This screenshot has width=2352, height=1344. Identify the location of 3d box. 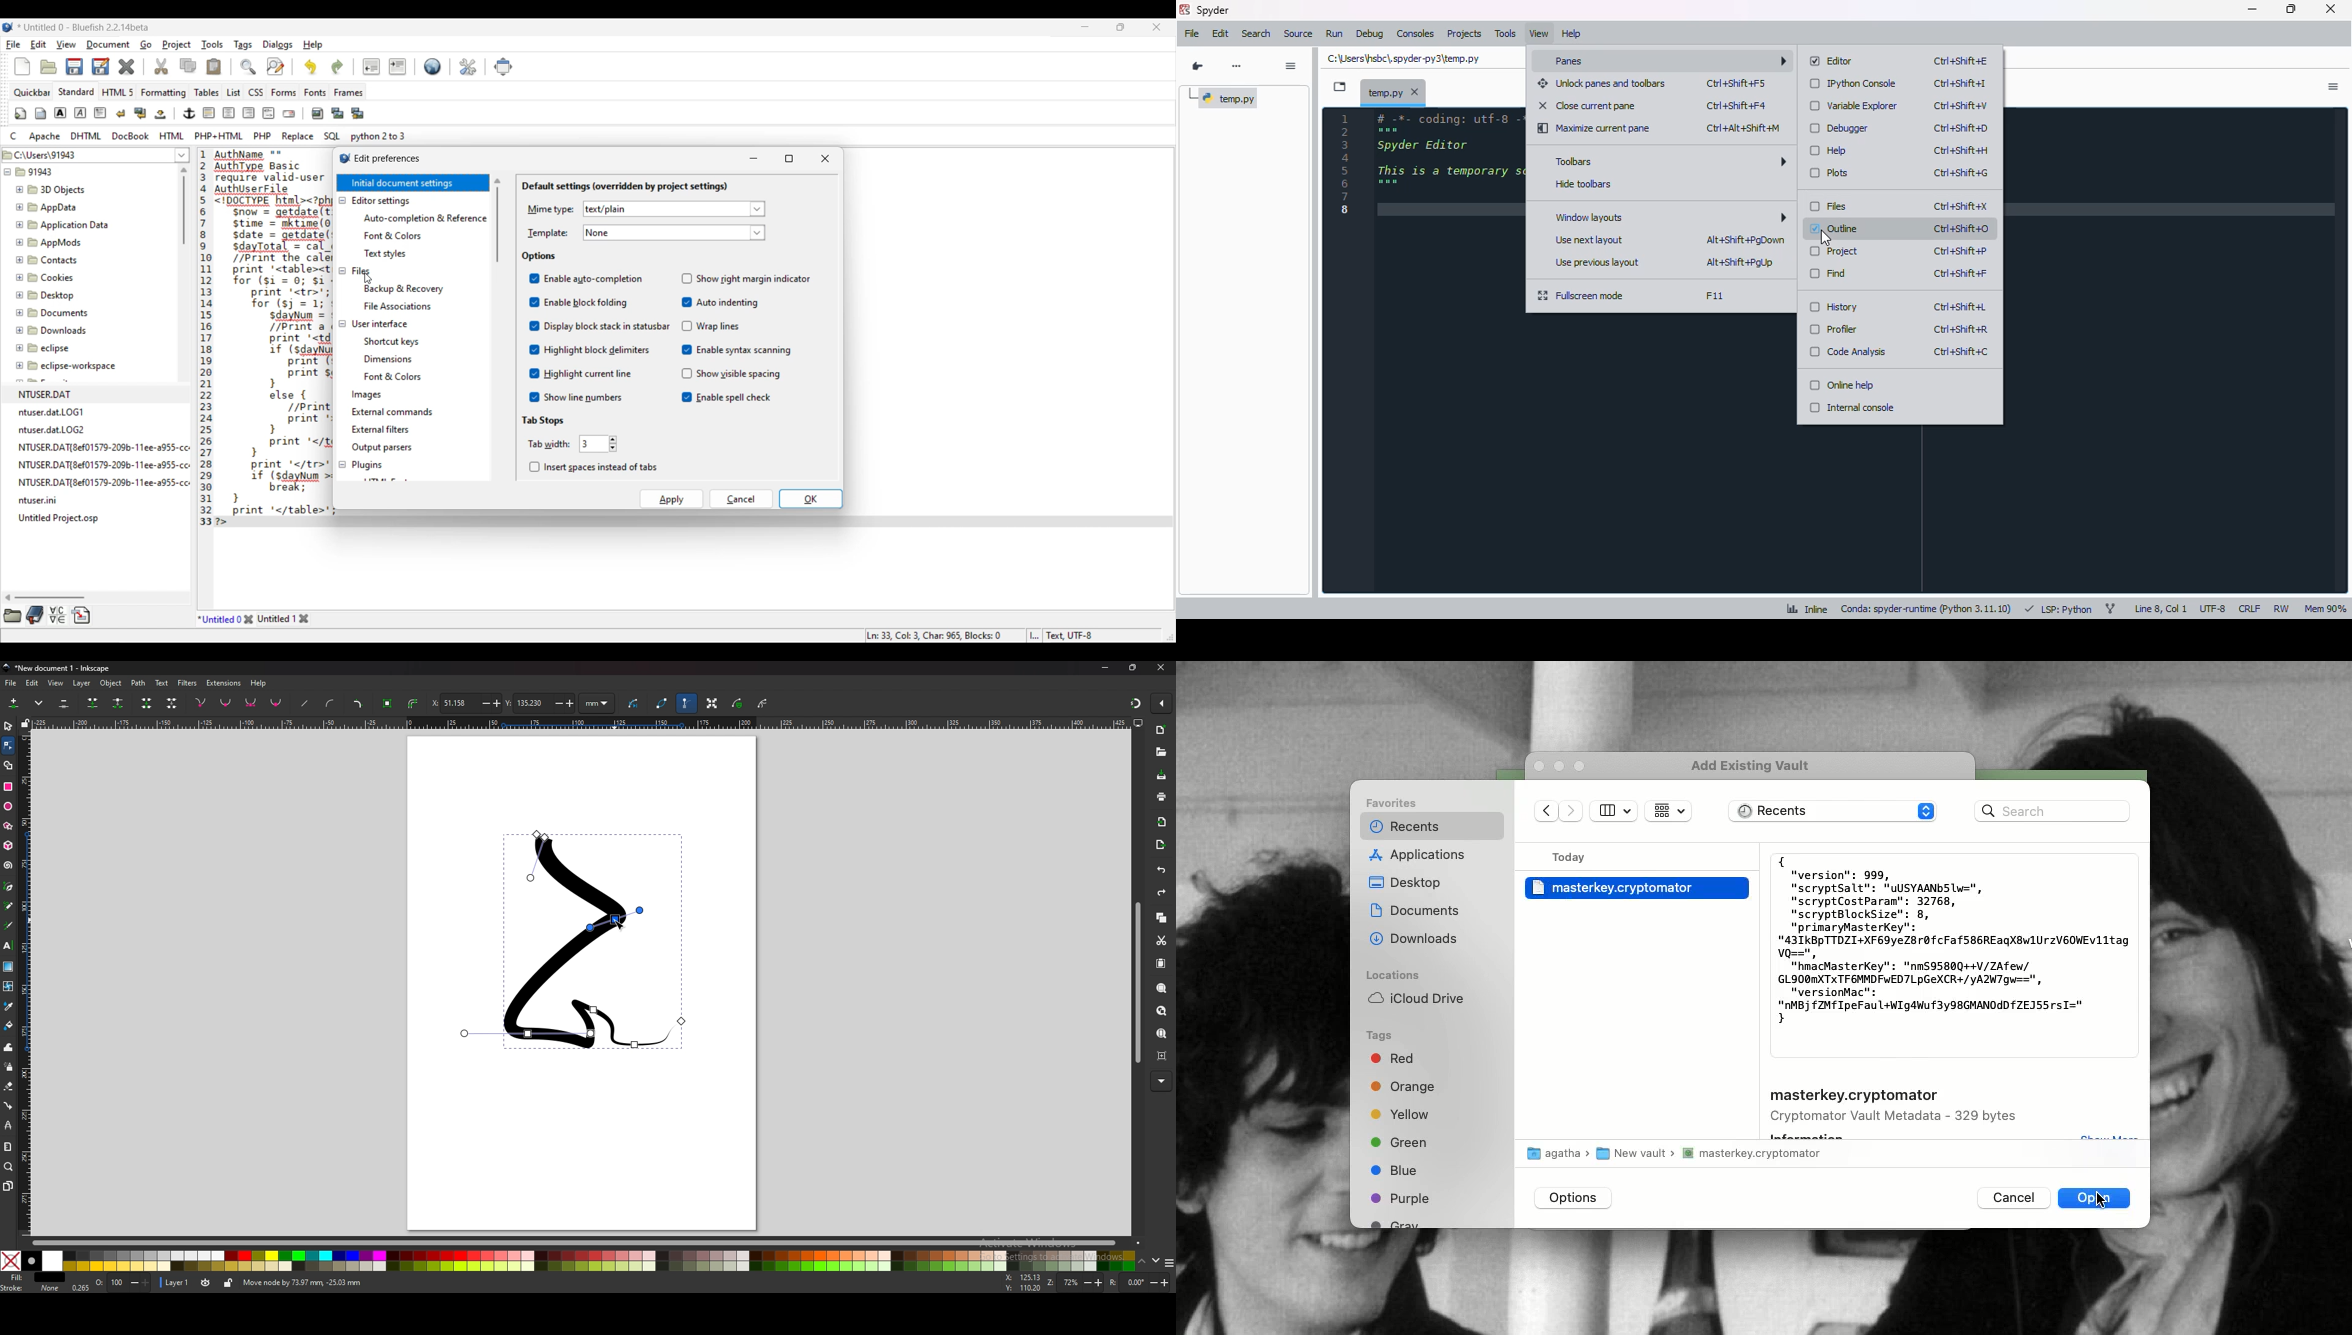
(8, 845).